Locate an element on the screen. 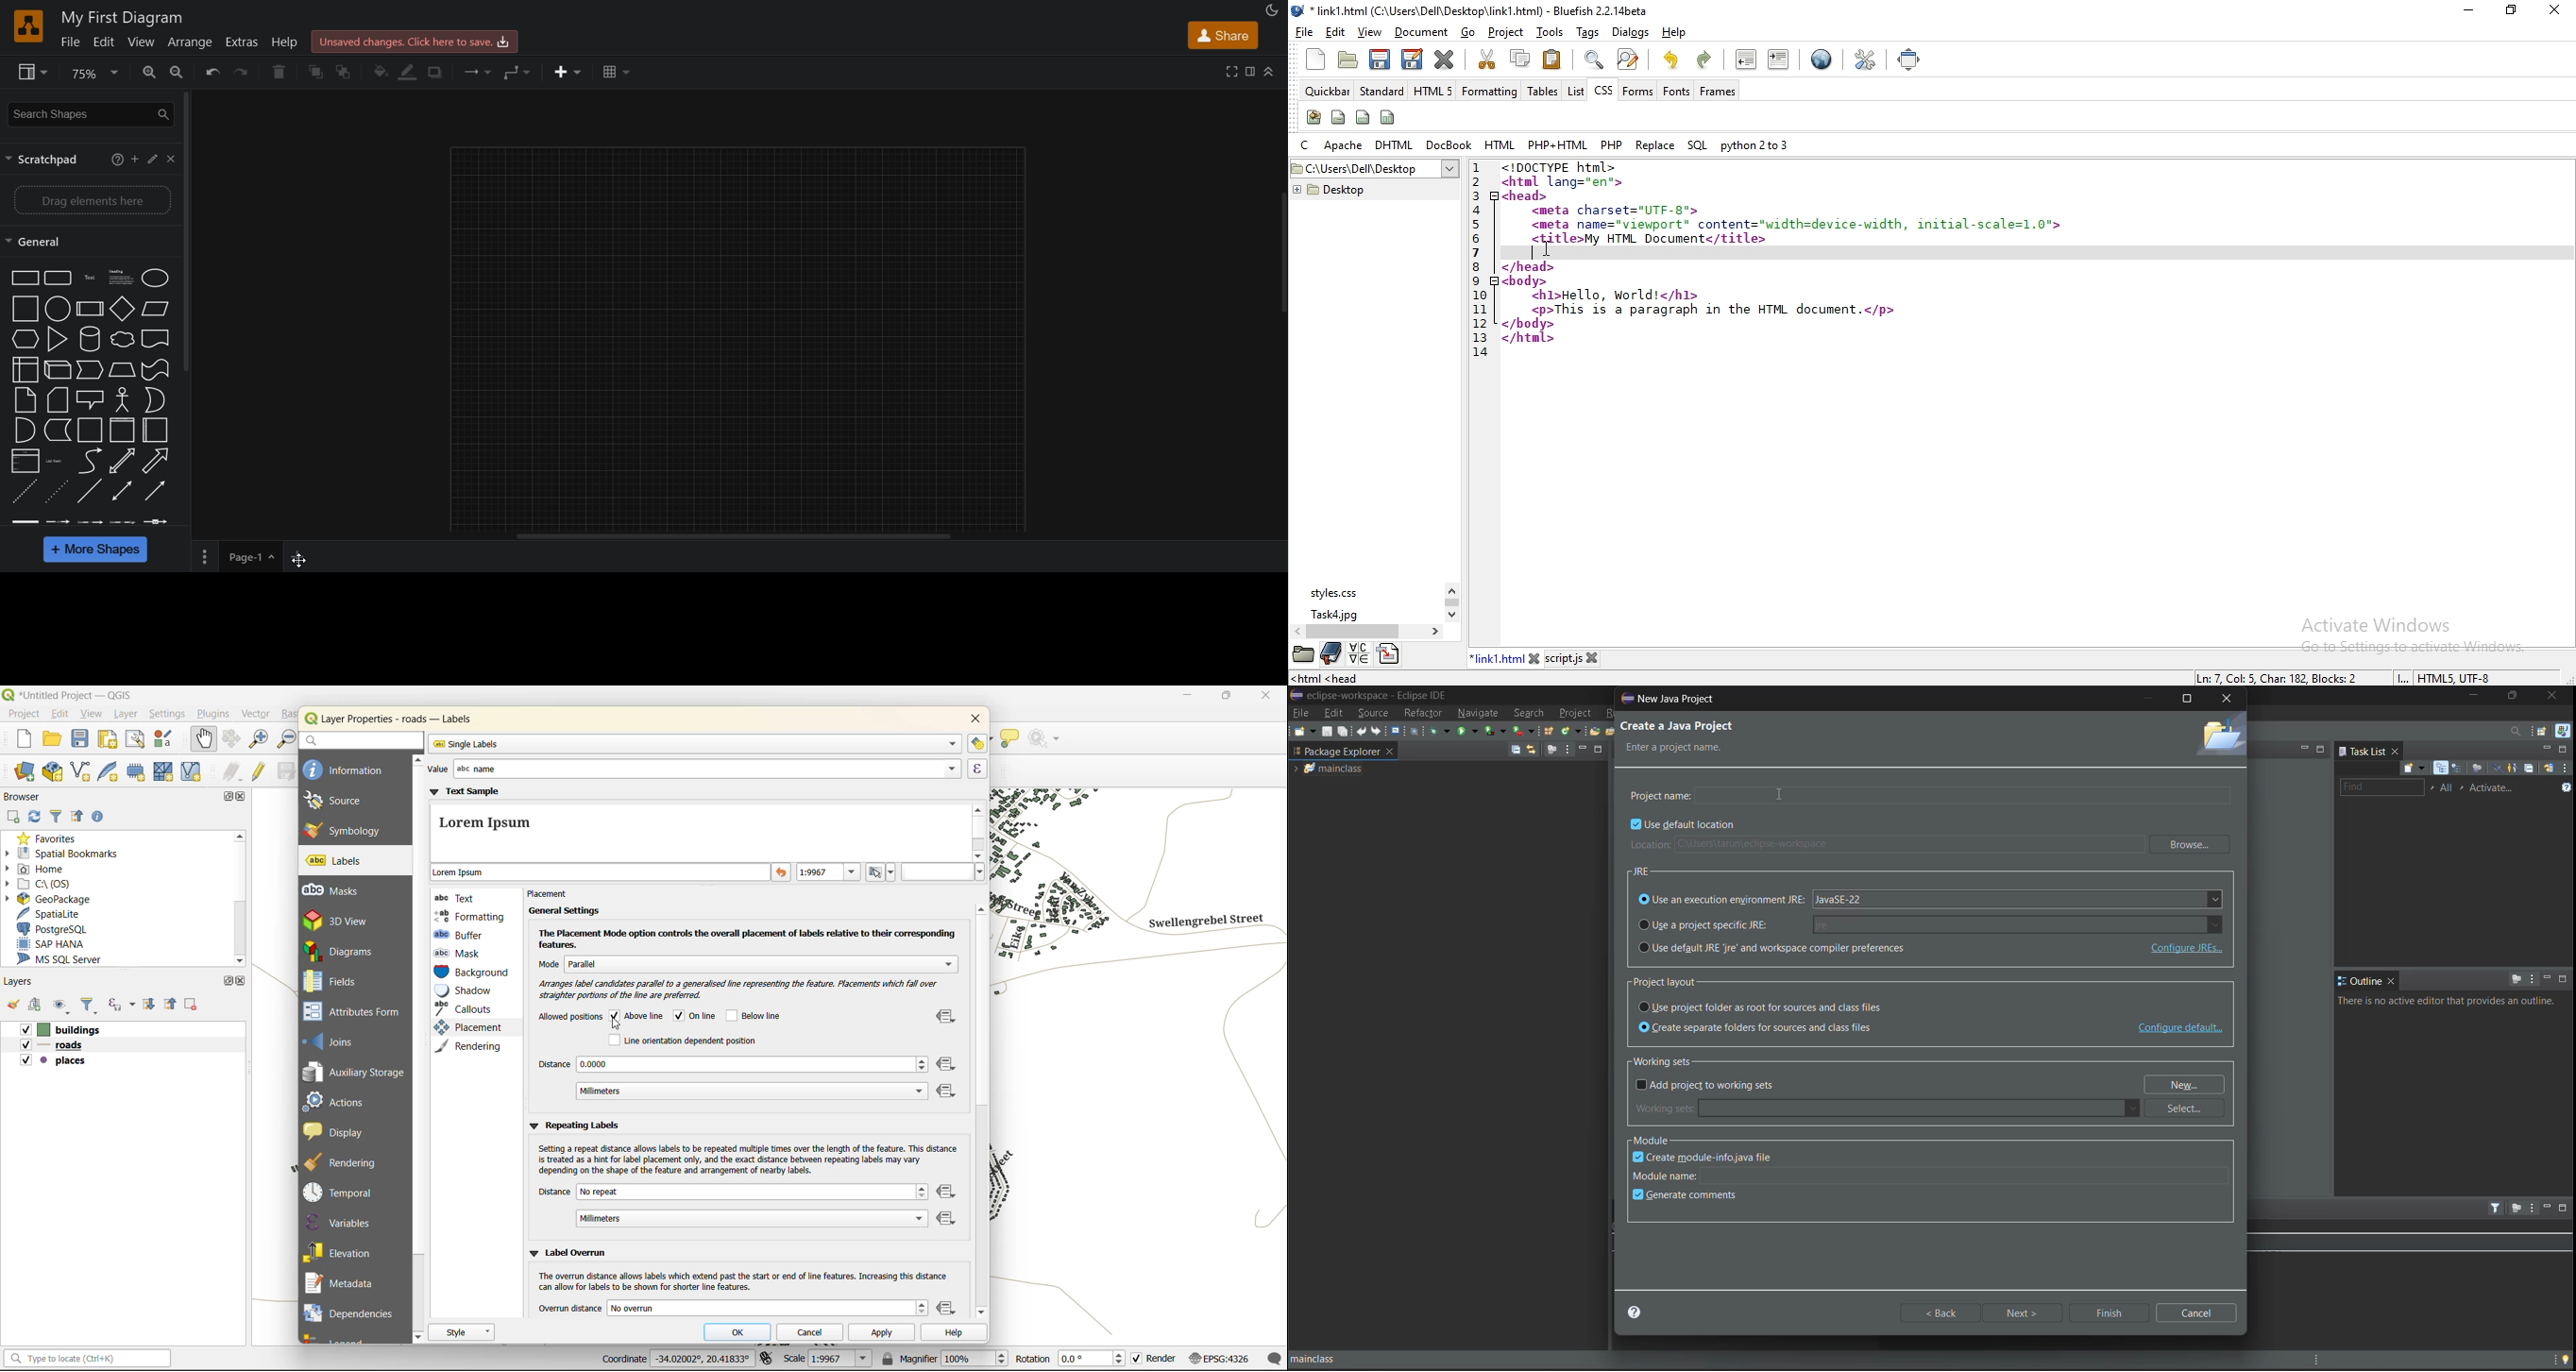 Image resolution: width=2576 pixels, height=1372 pixels. fill color is located at coordinates (380, 71).